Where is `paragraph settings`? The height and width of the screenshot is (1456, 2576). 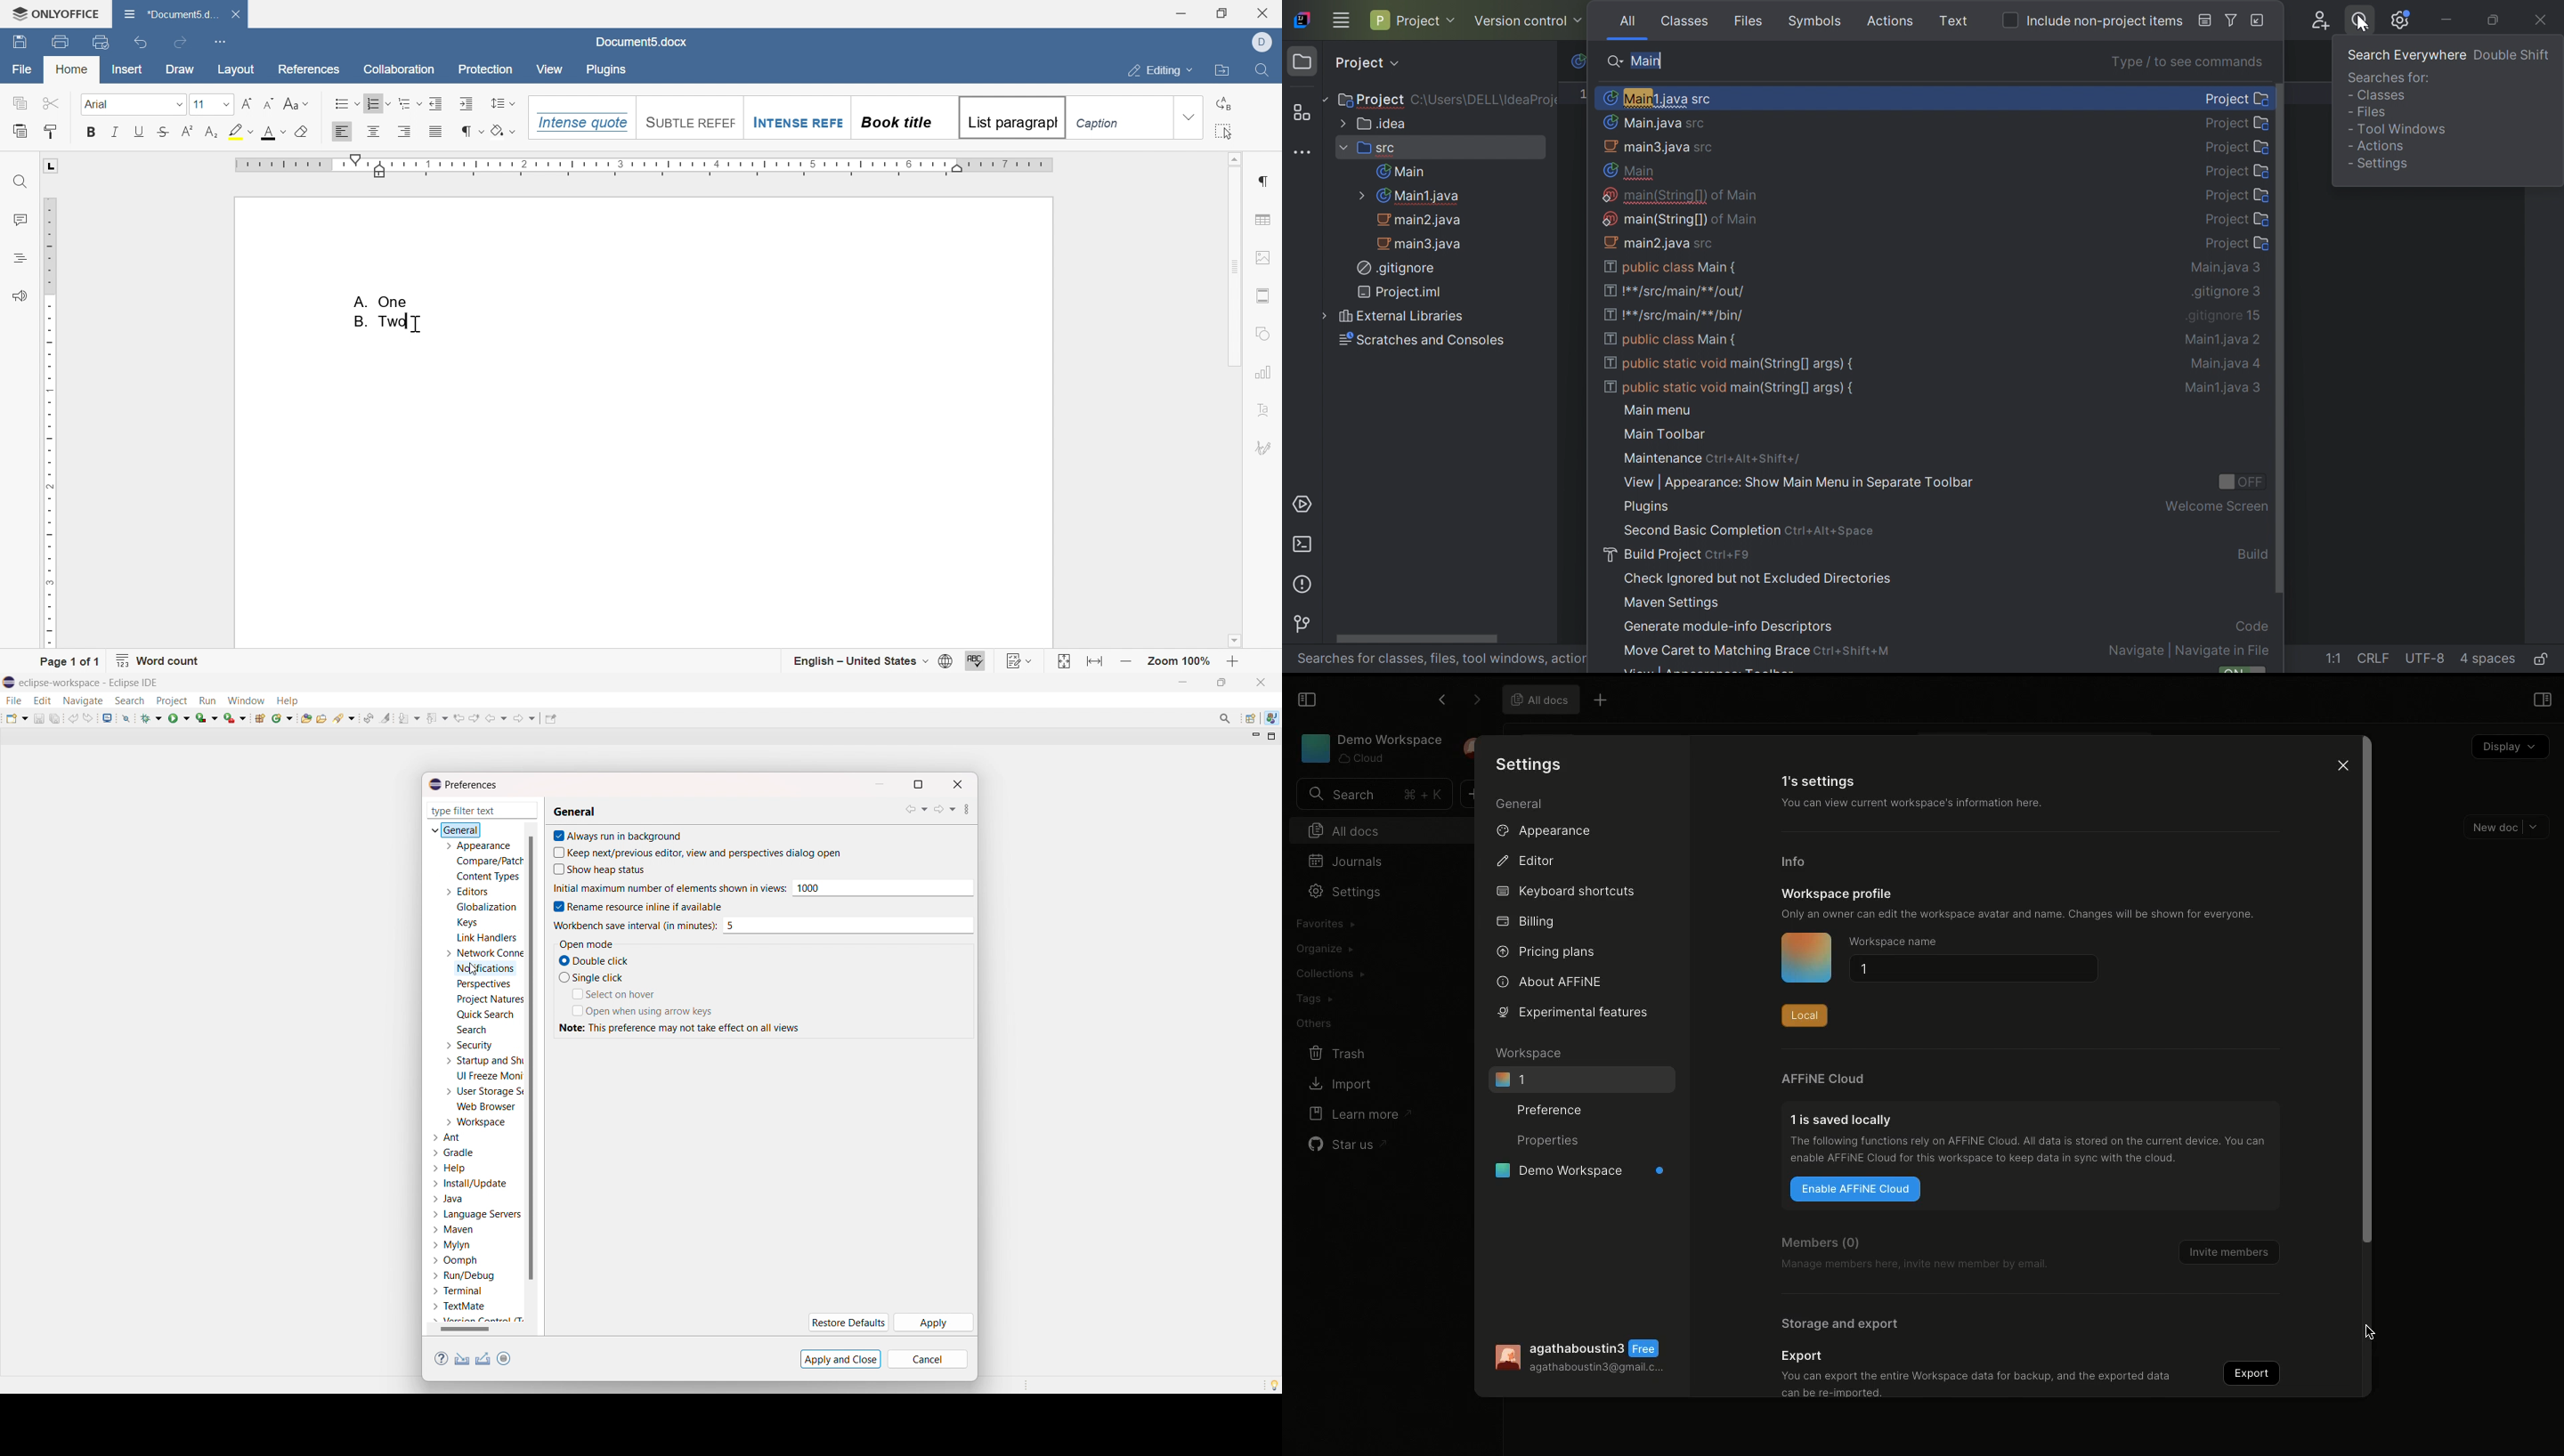
paragraph settings is located at coordinates (1264, 182).